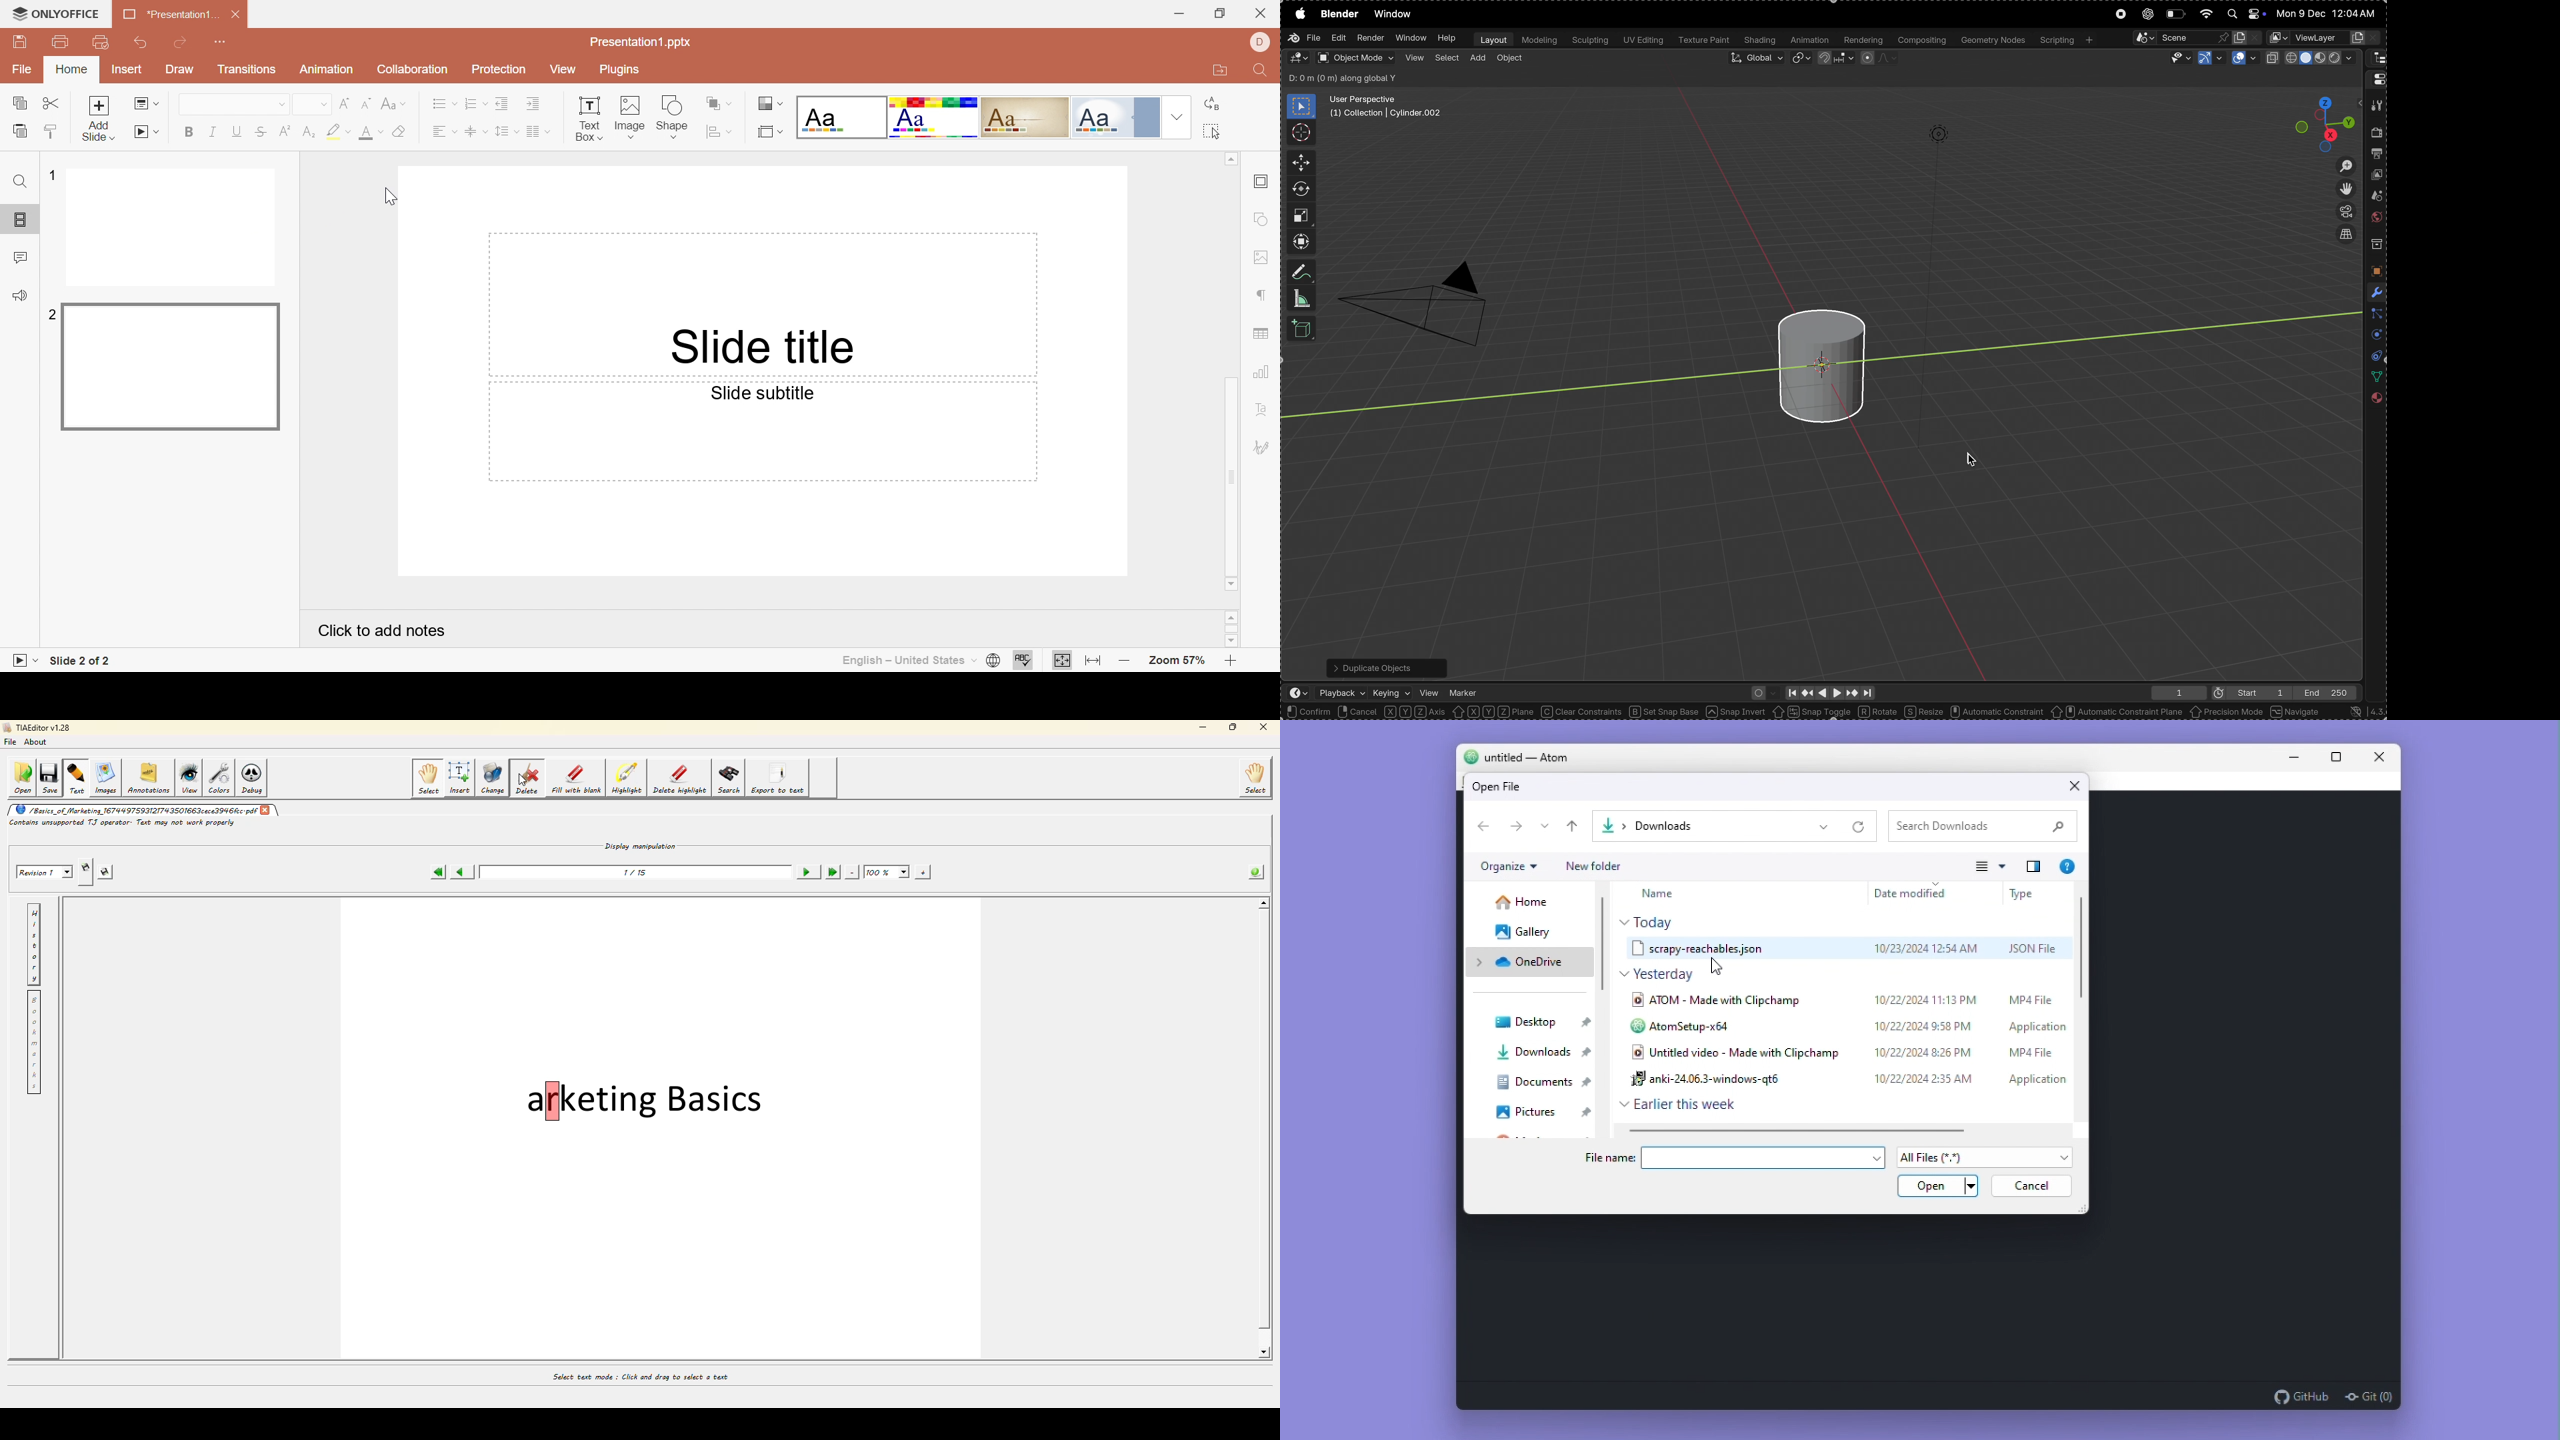 This screenshot has height=1456, width=2576. I want to click on Cut, so click(51, 102).